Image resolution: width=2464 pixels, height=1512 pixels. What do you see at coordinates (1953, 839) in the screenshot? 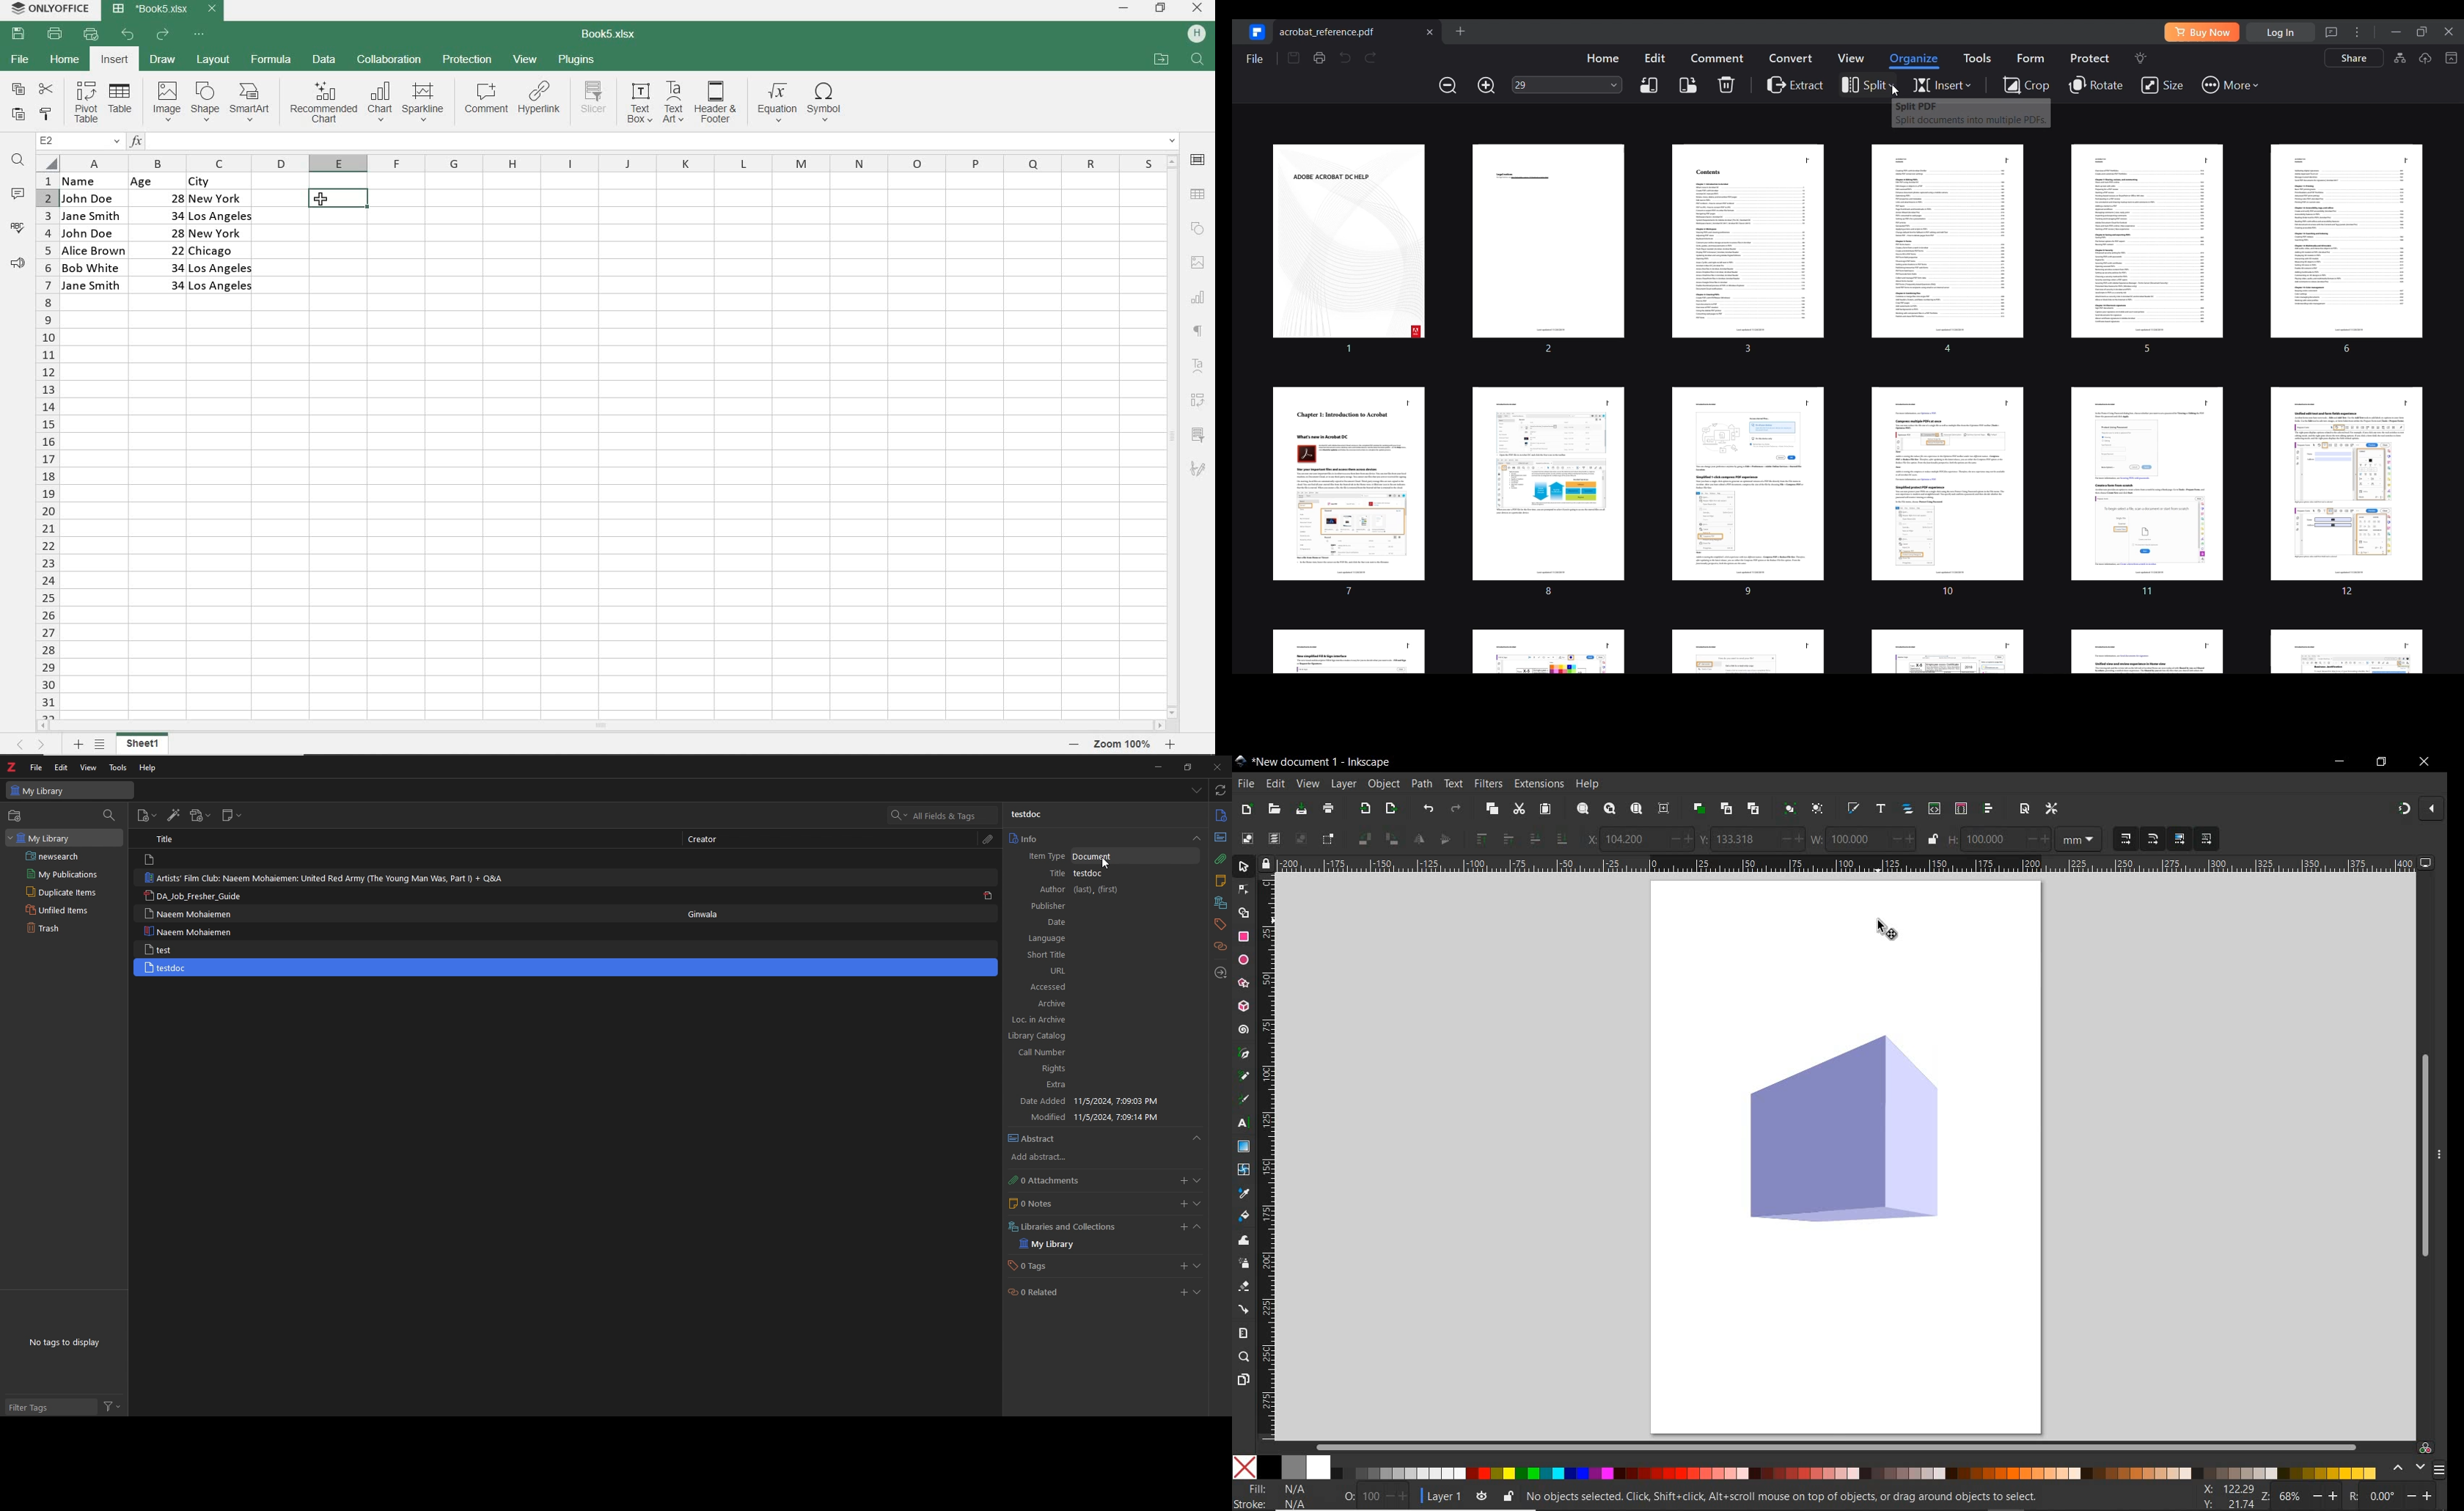
I see `h` at bounding box center [1953, 839].